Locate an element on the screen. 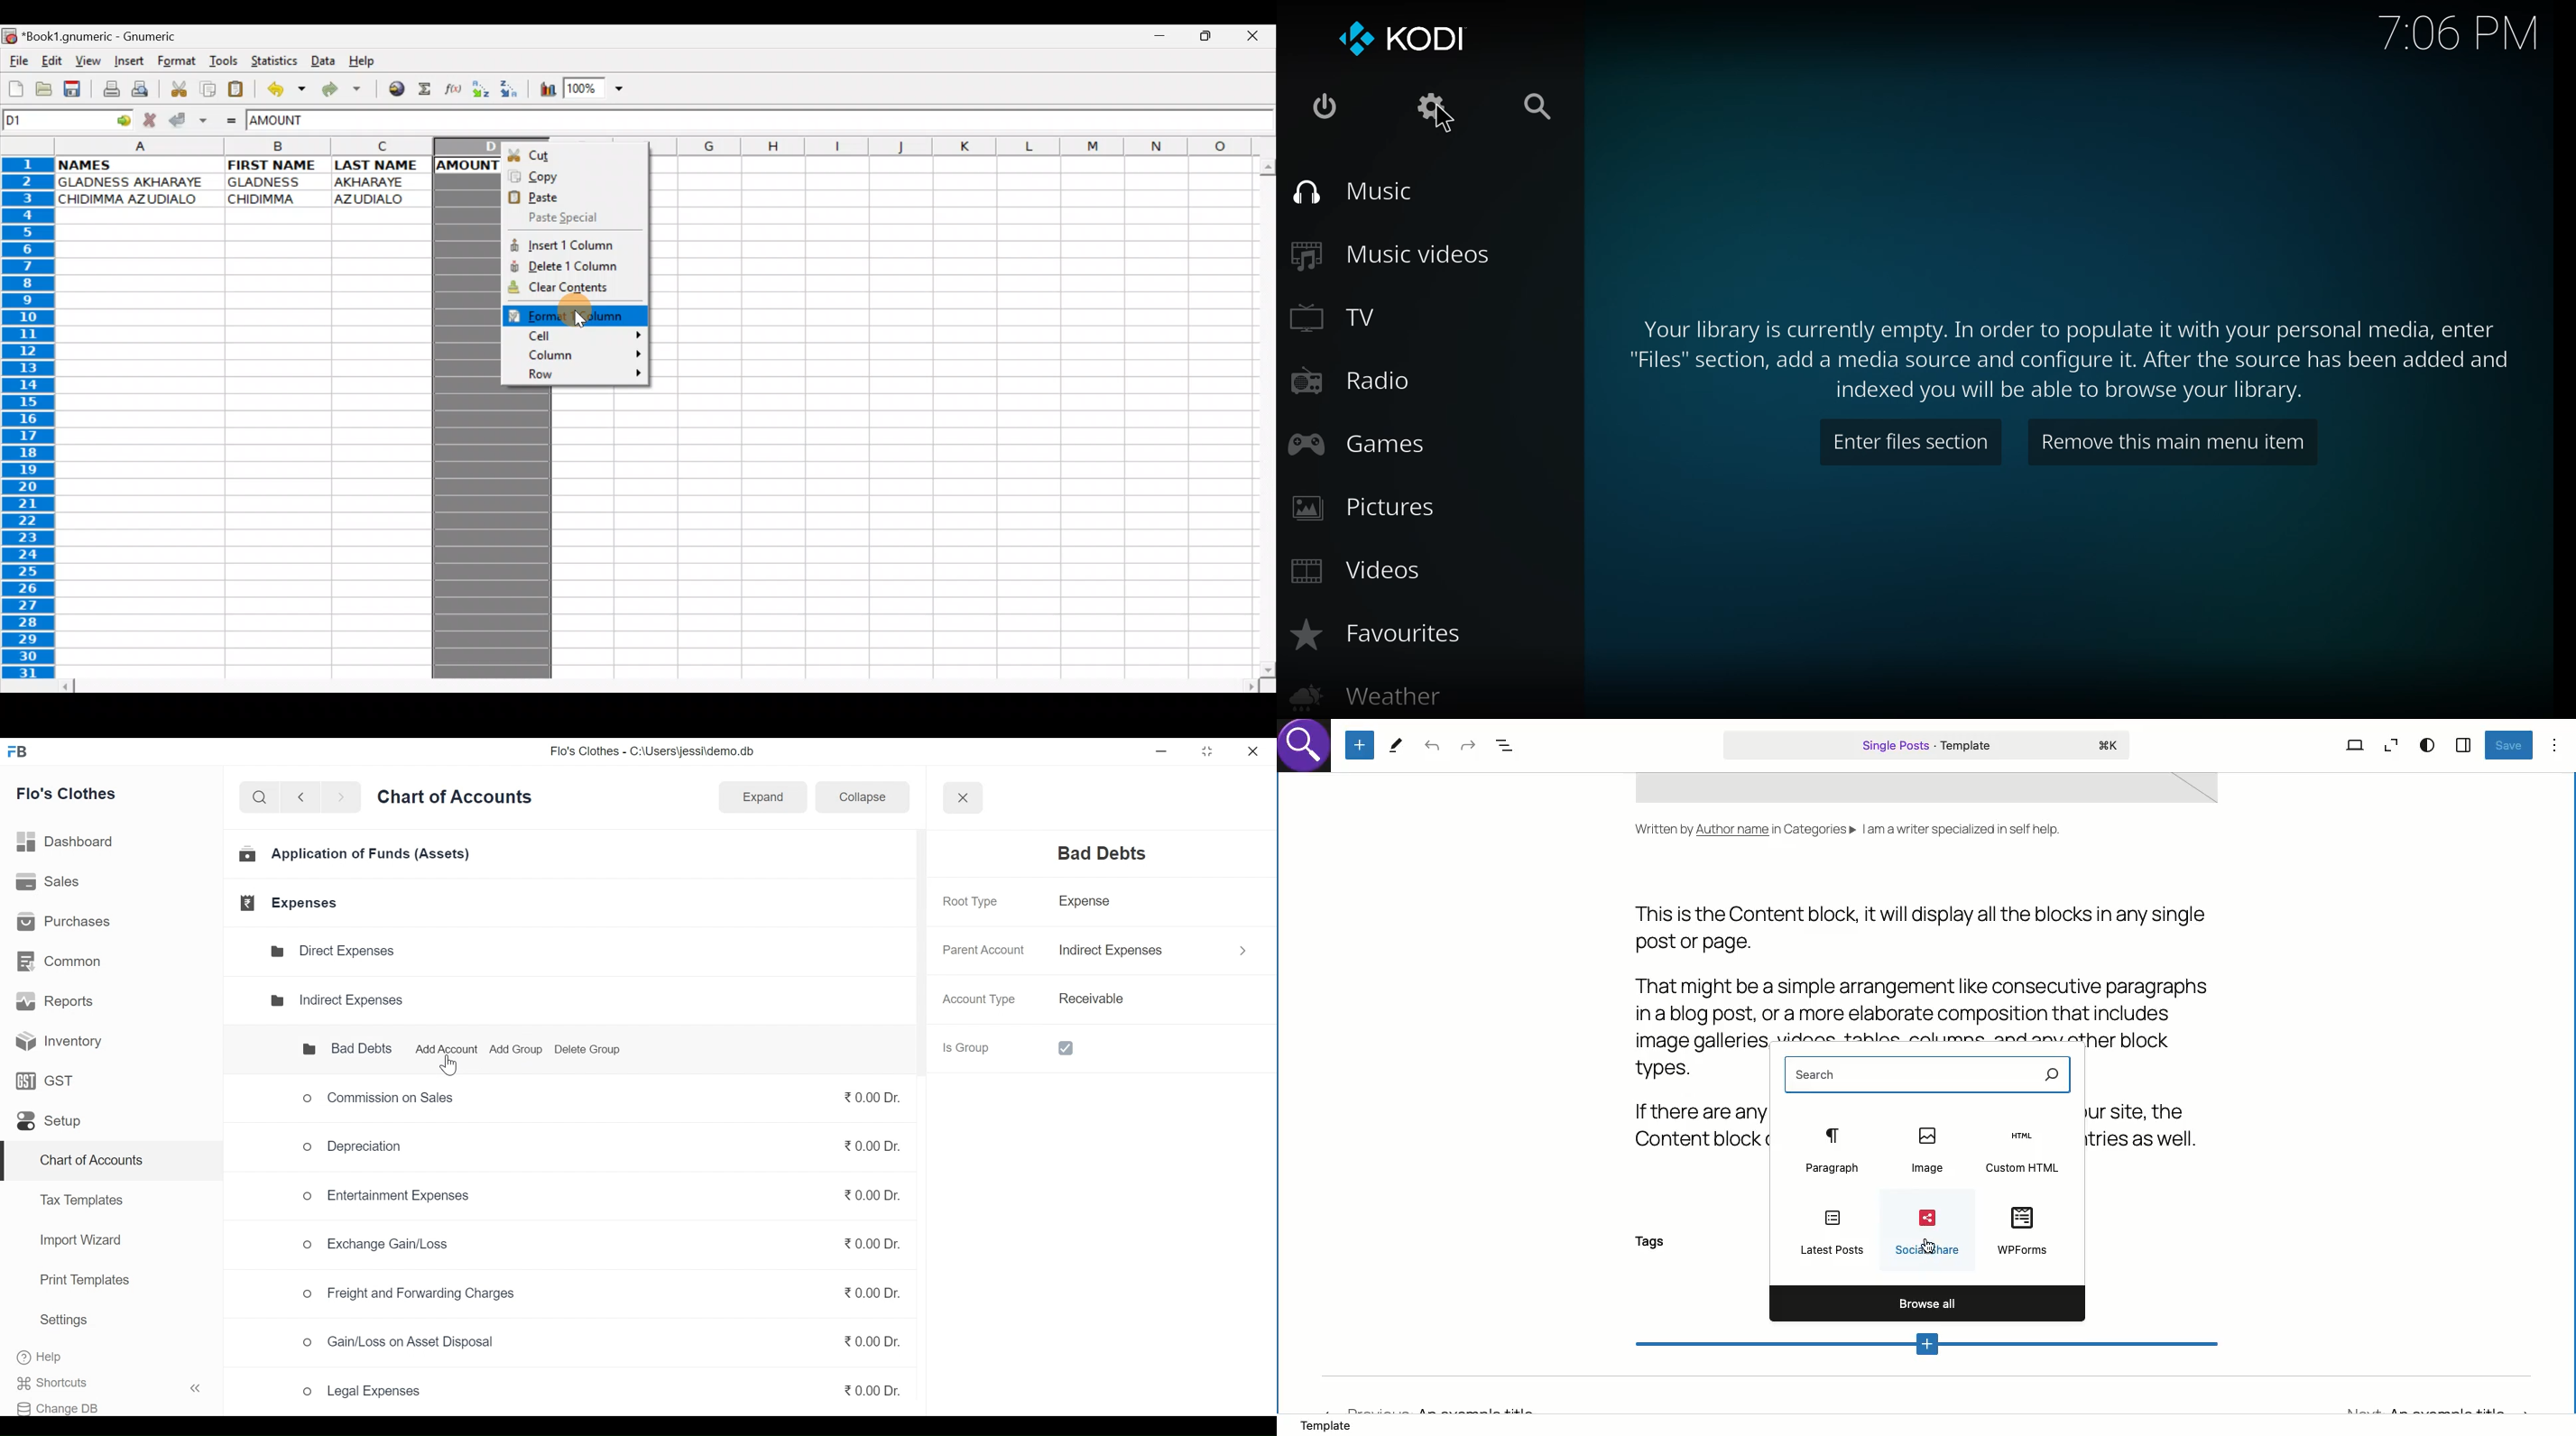 The image size is (2576, 1456). Change DB is located at coordinates (65, 1405).